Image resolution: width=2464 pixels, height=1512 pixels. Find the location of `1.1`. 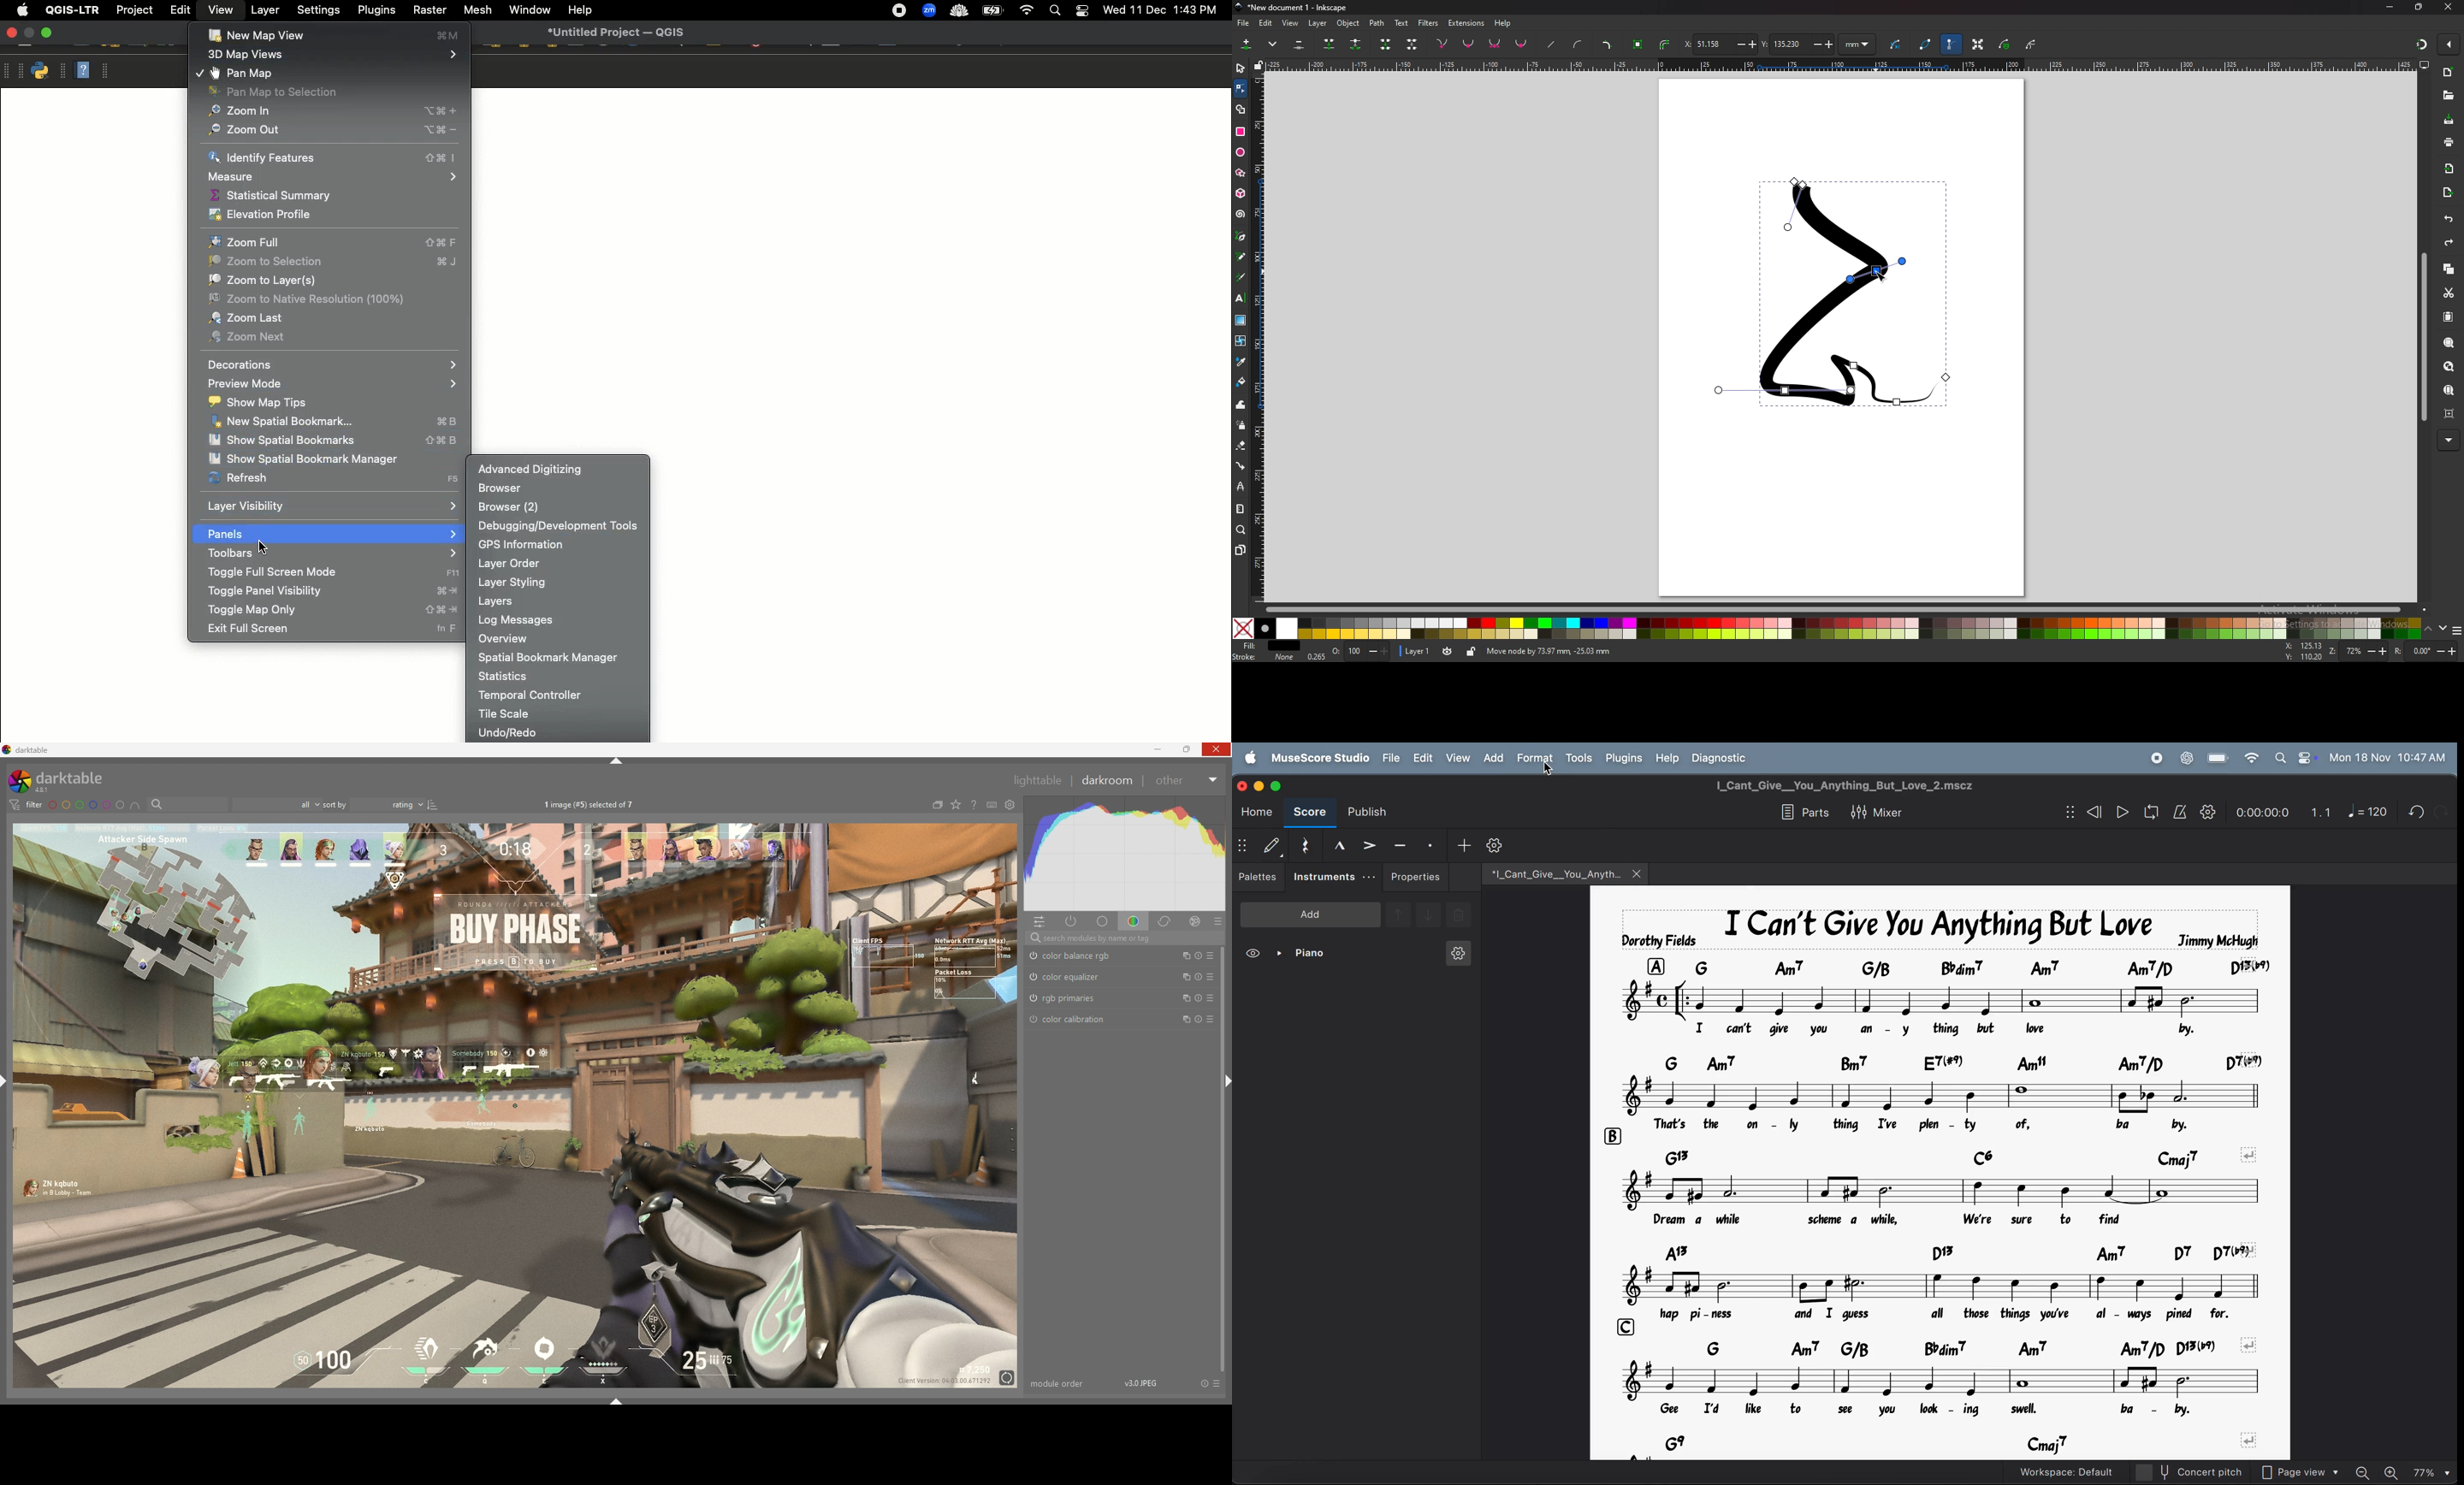

1.1 is located at coordinates (2322, 810).